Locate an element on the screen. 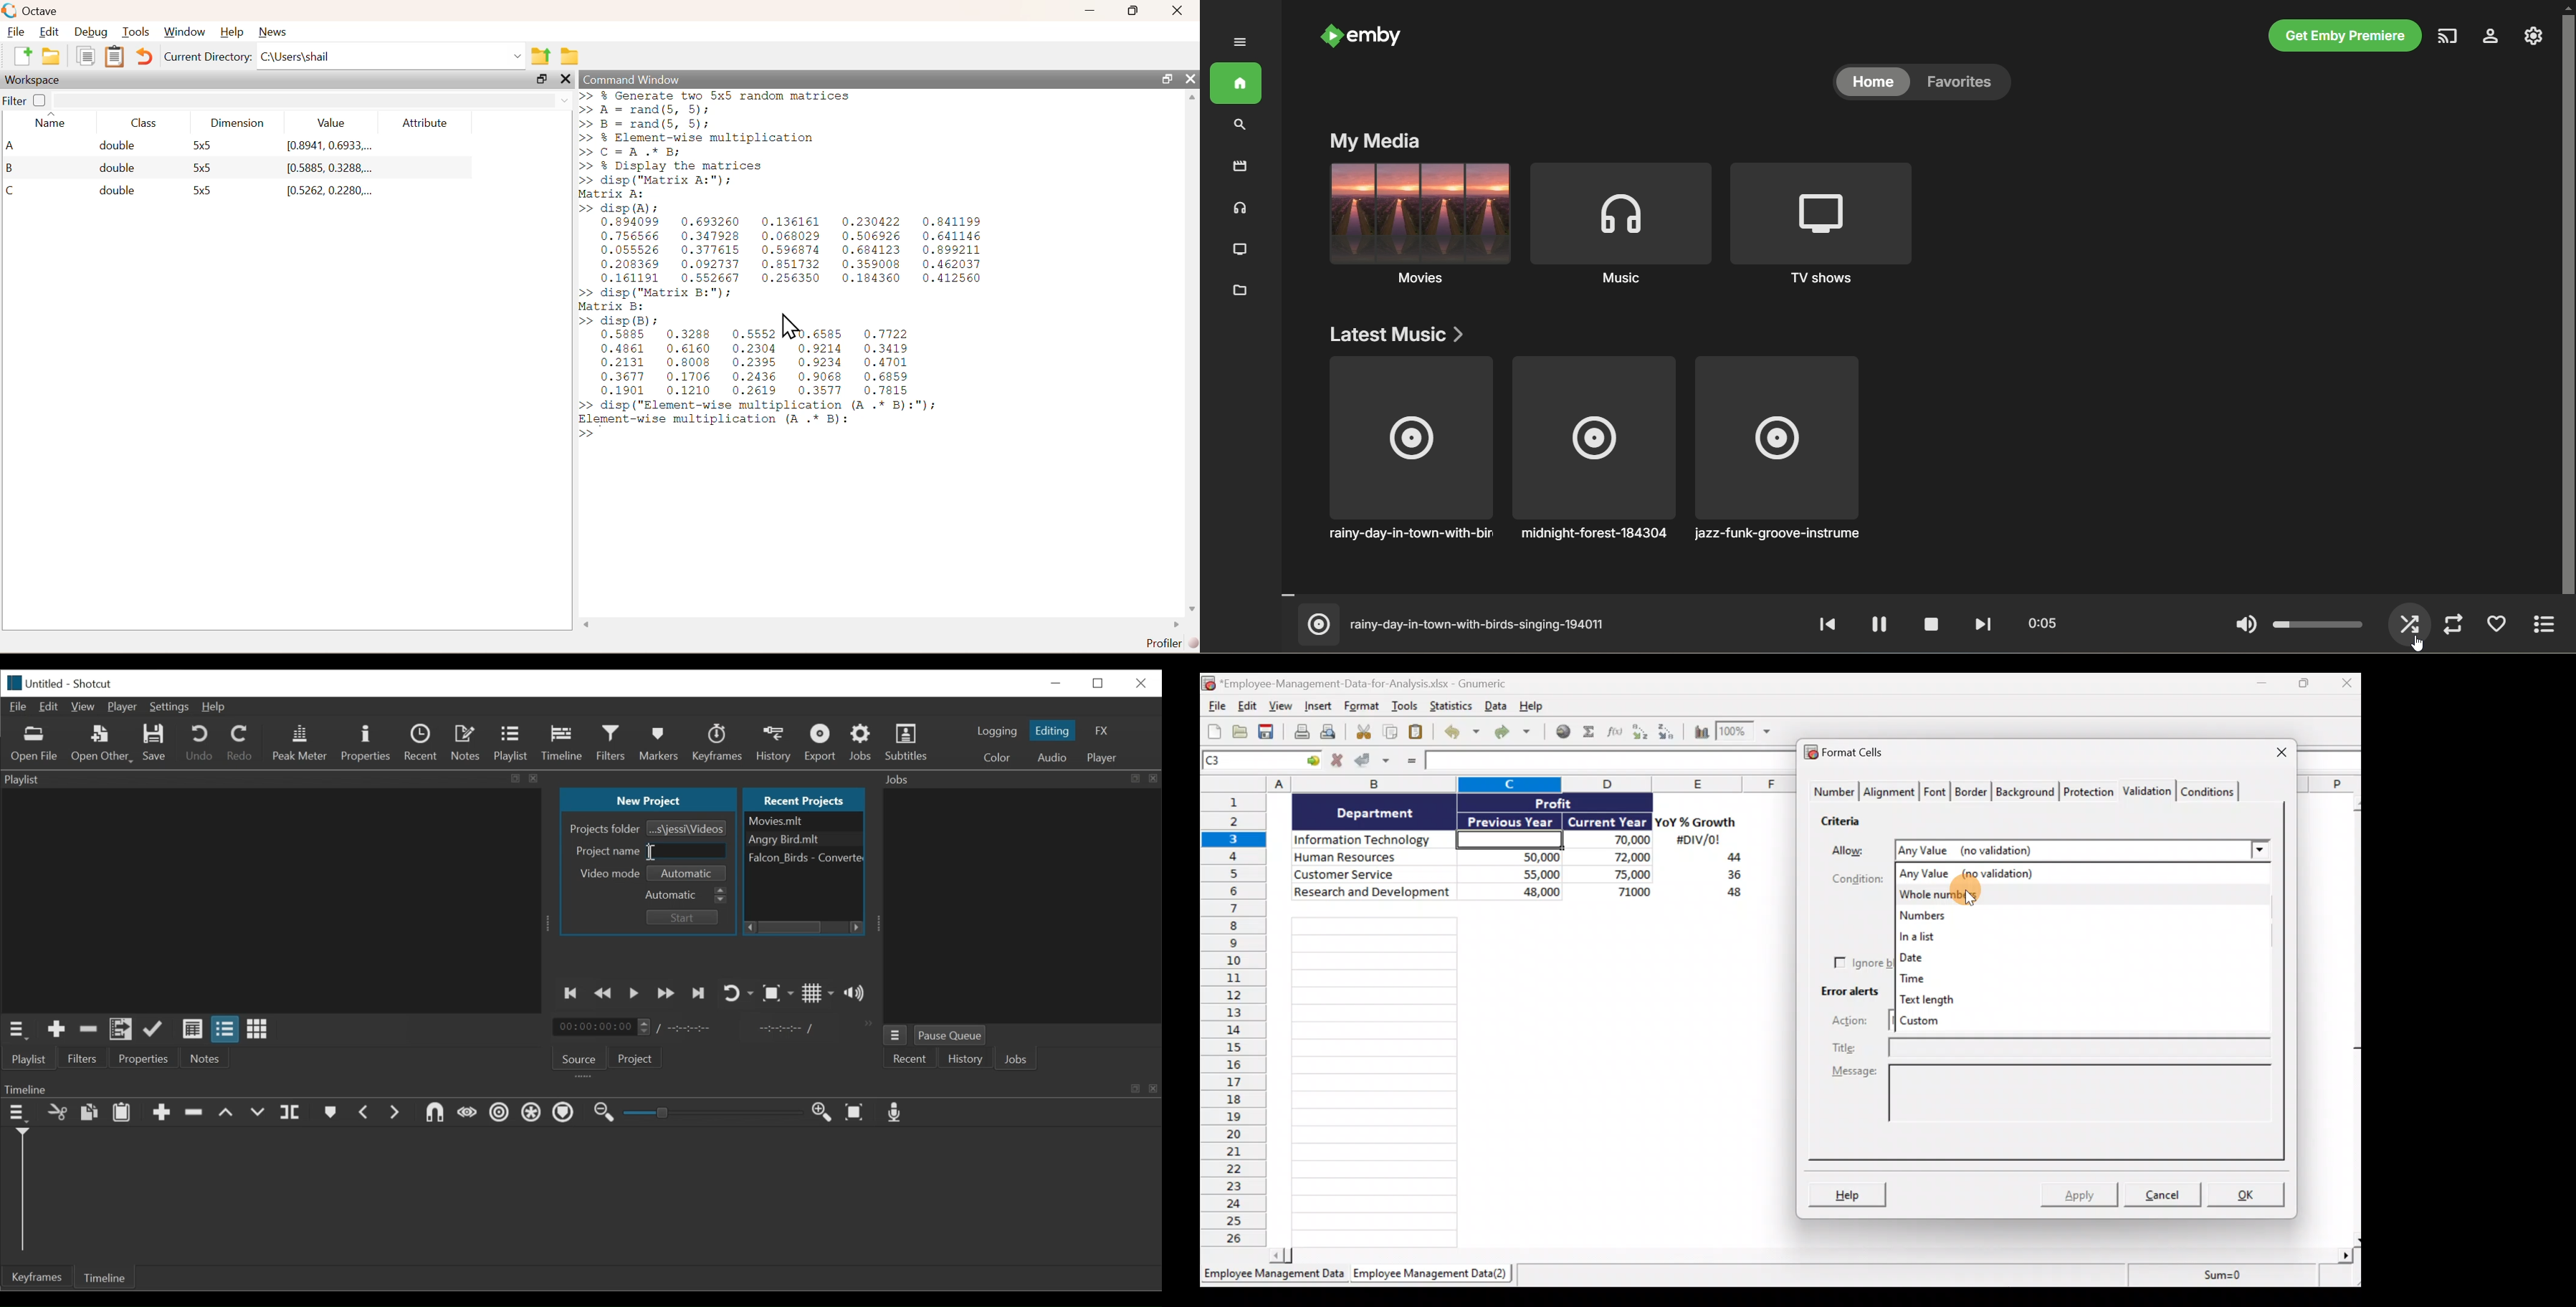 Image resolution: width=2576 pixels, height=1316 pixels. rewind is located at coordinates (1828, 624).